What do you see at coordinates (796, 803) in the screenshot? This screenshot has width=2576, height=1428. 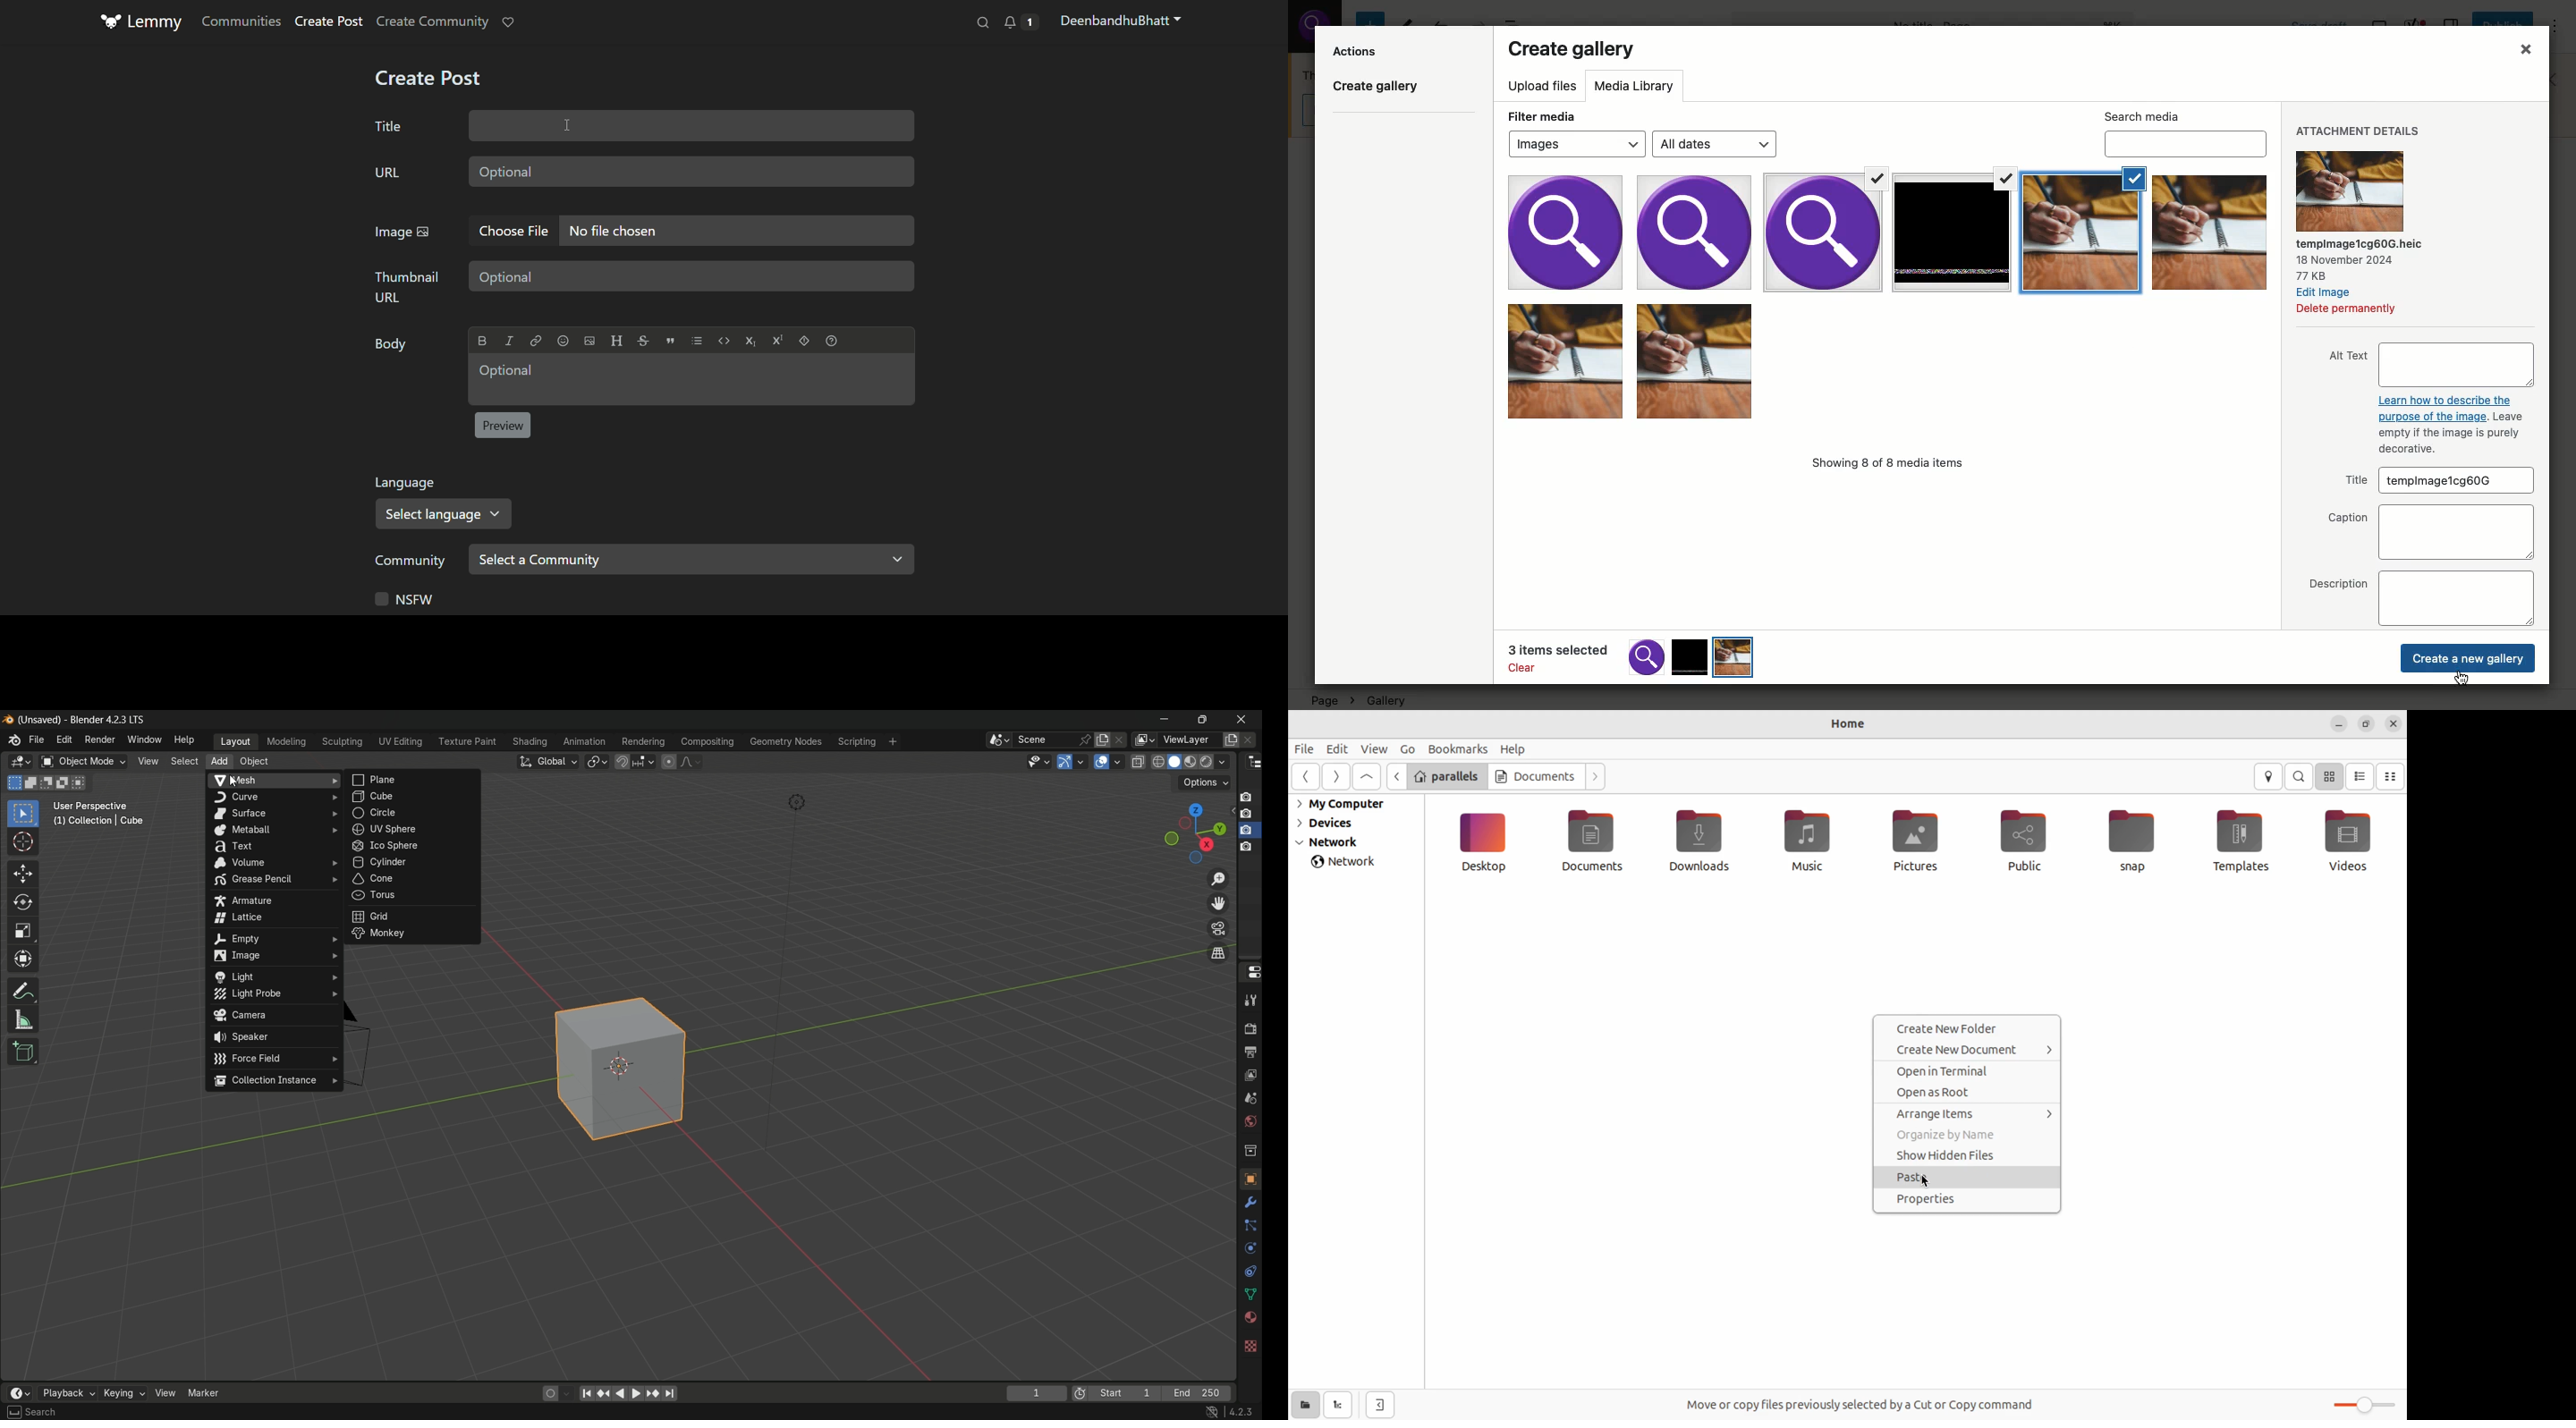 I see `light` at bounding box center [796, 803].